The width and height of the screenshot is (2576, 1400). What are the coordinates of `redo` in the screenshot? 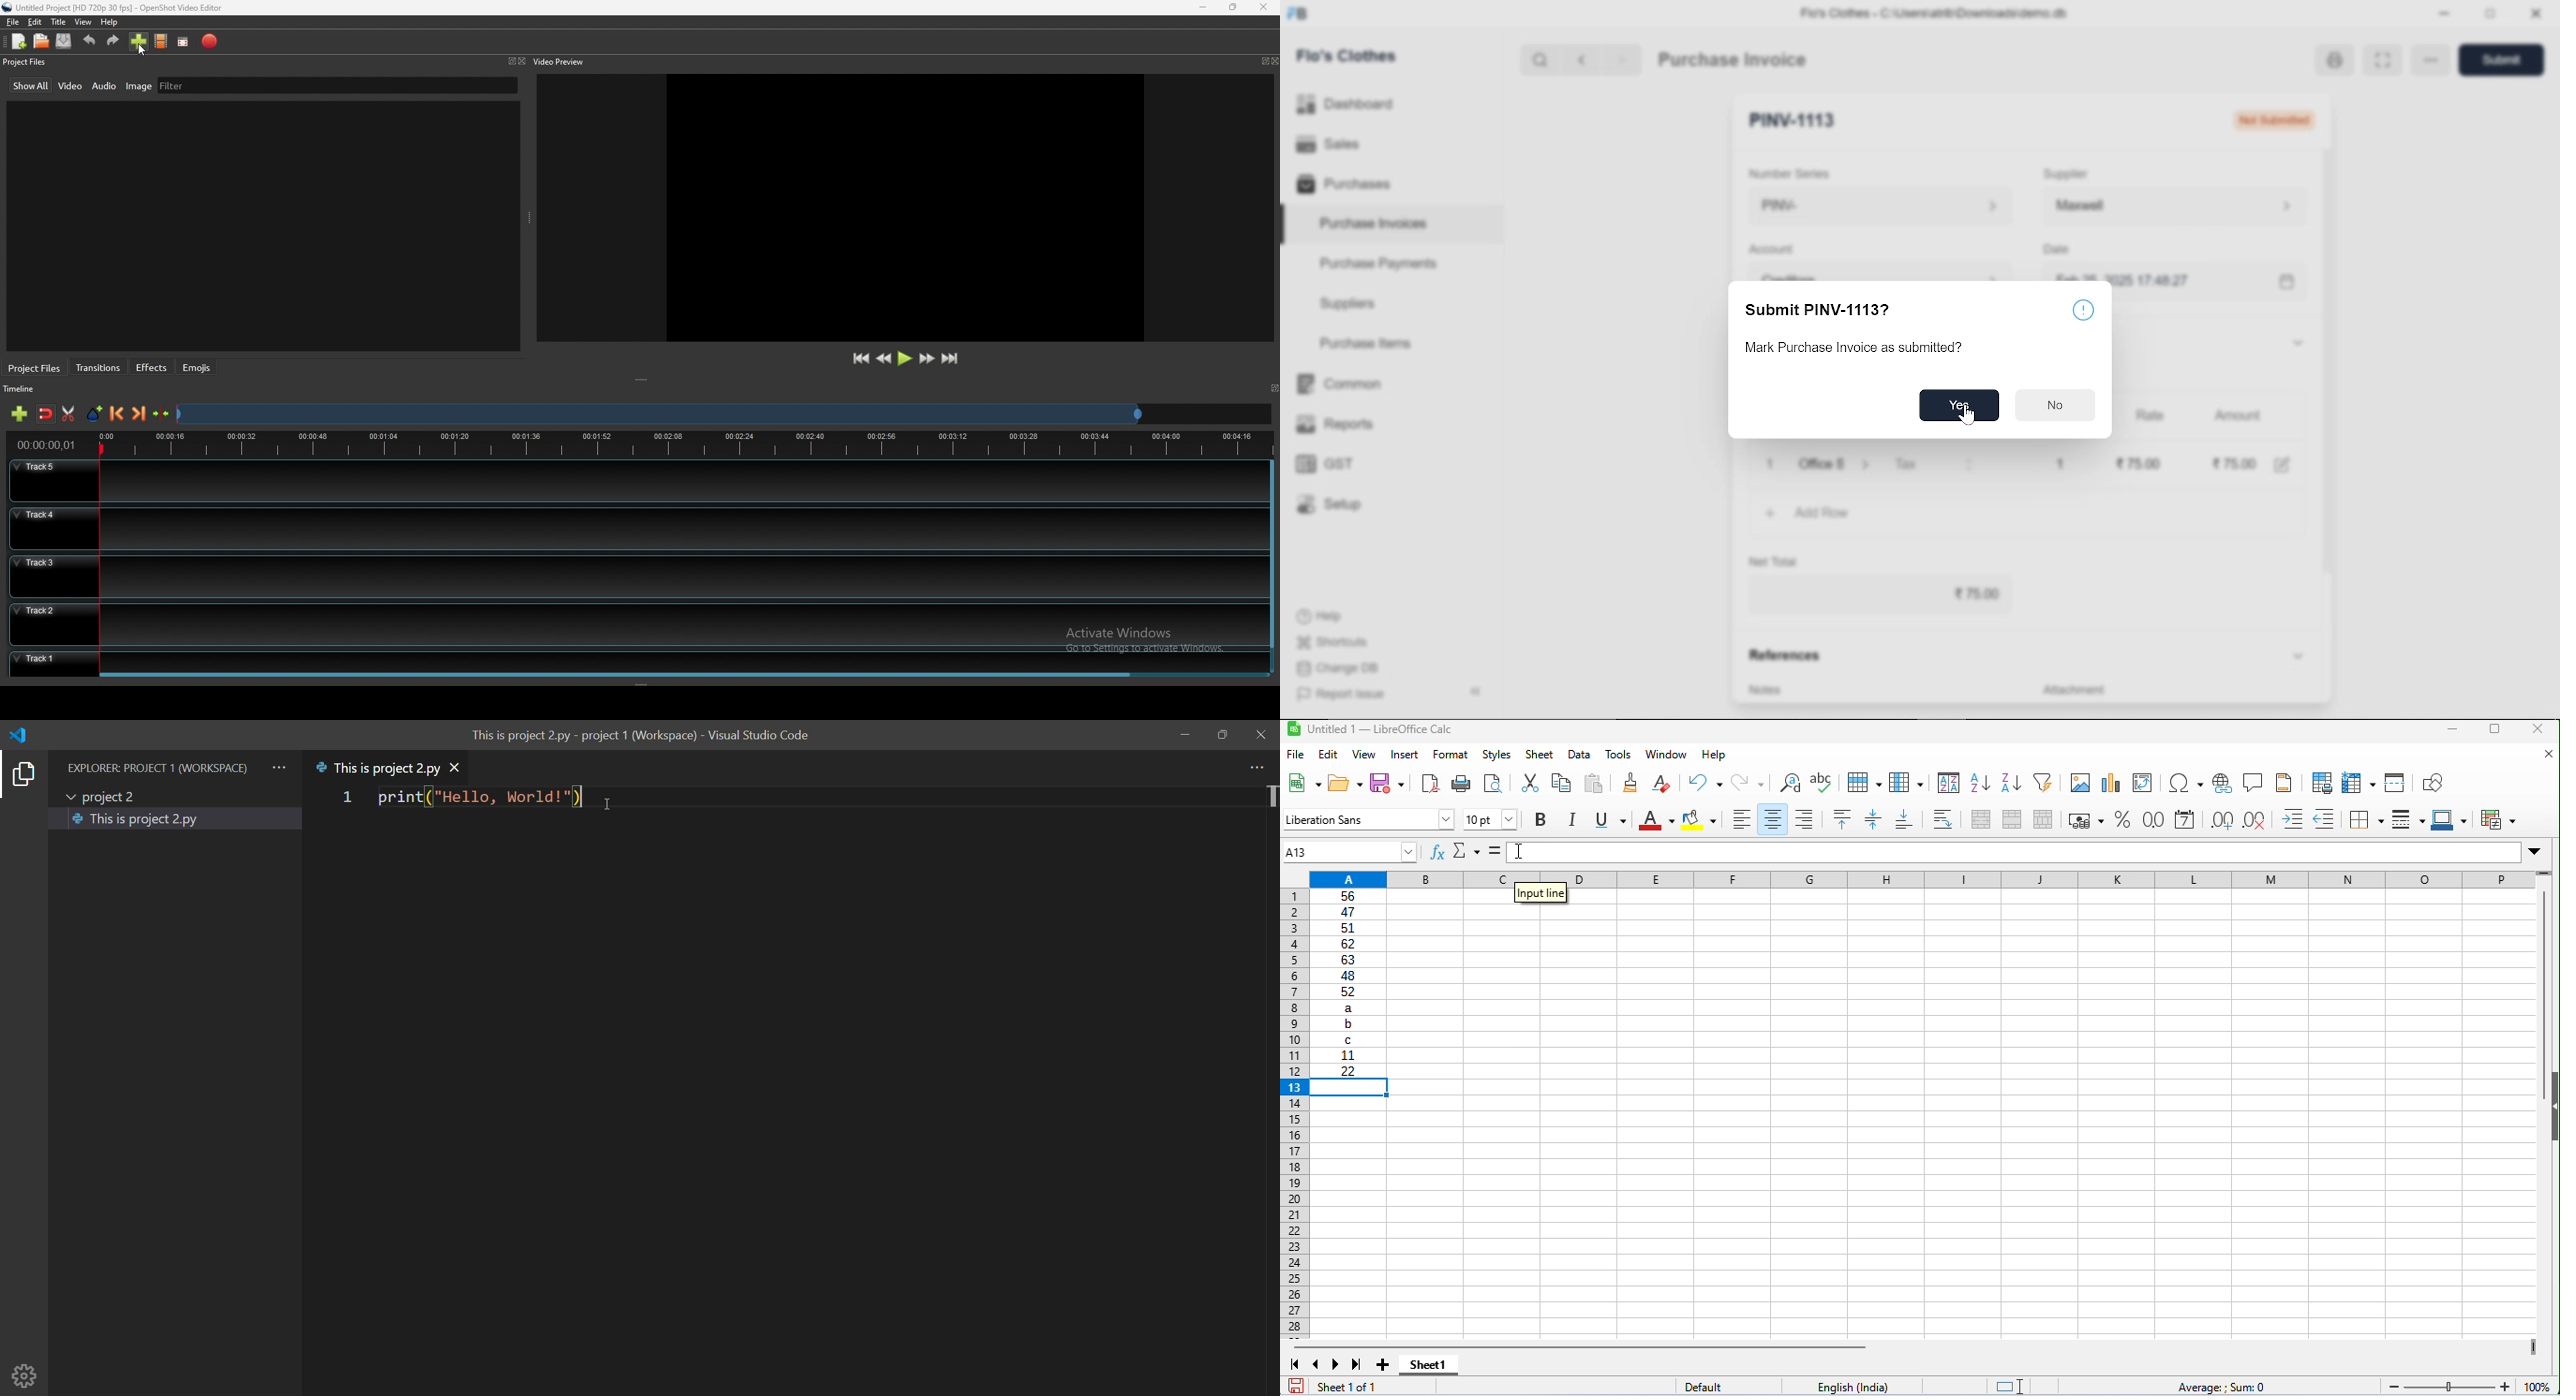 It's located at (1748, 784).